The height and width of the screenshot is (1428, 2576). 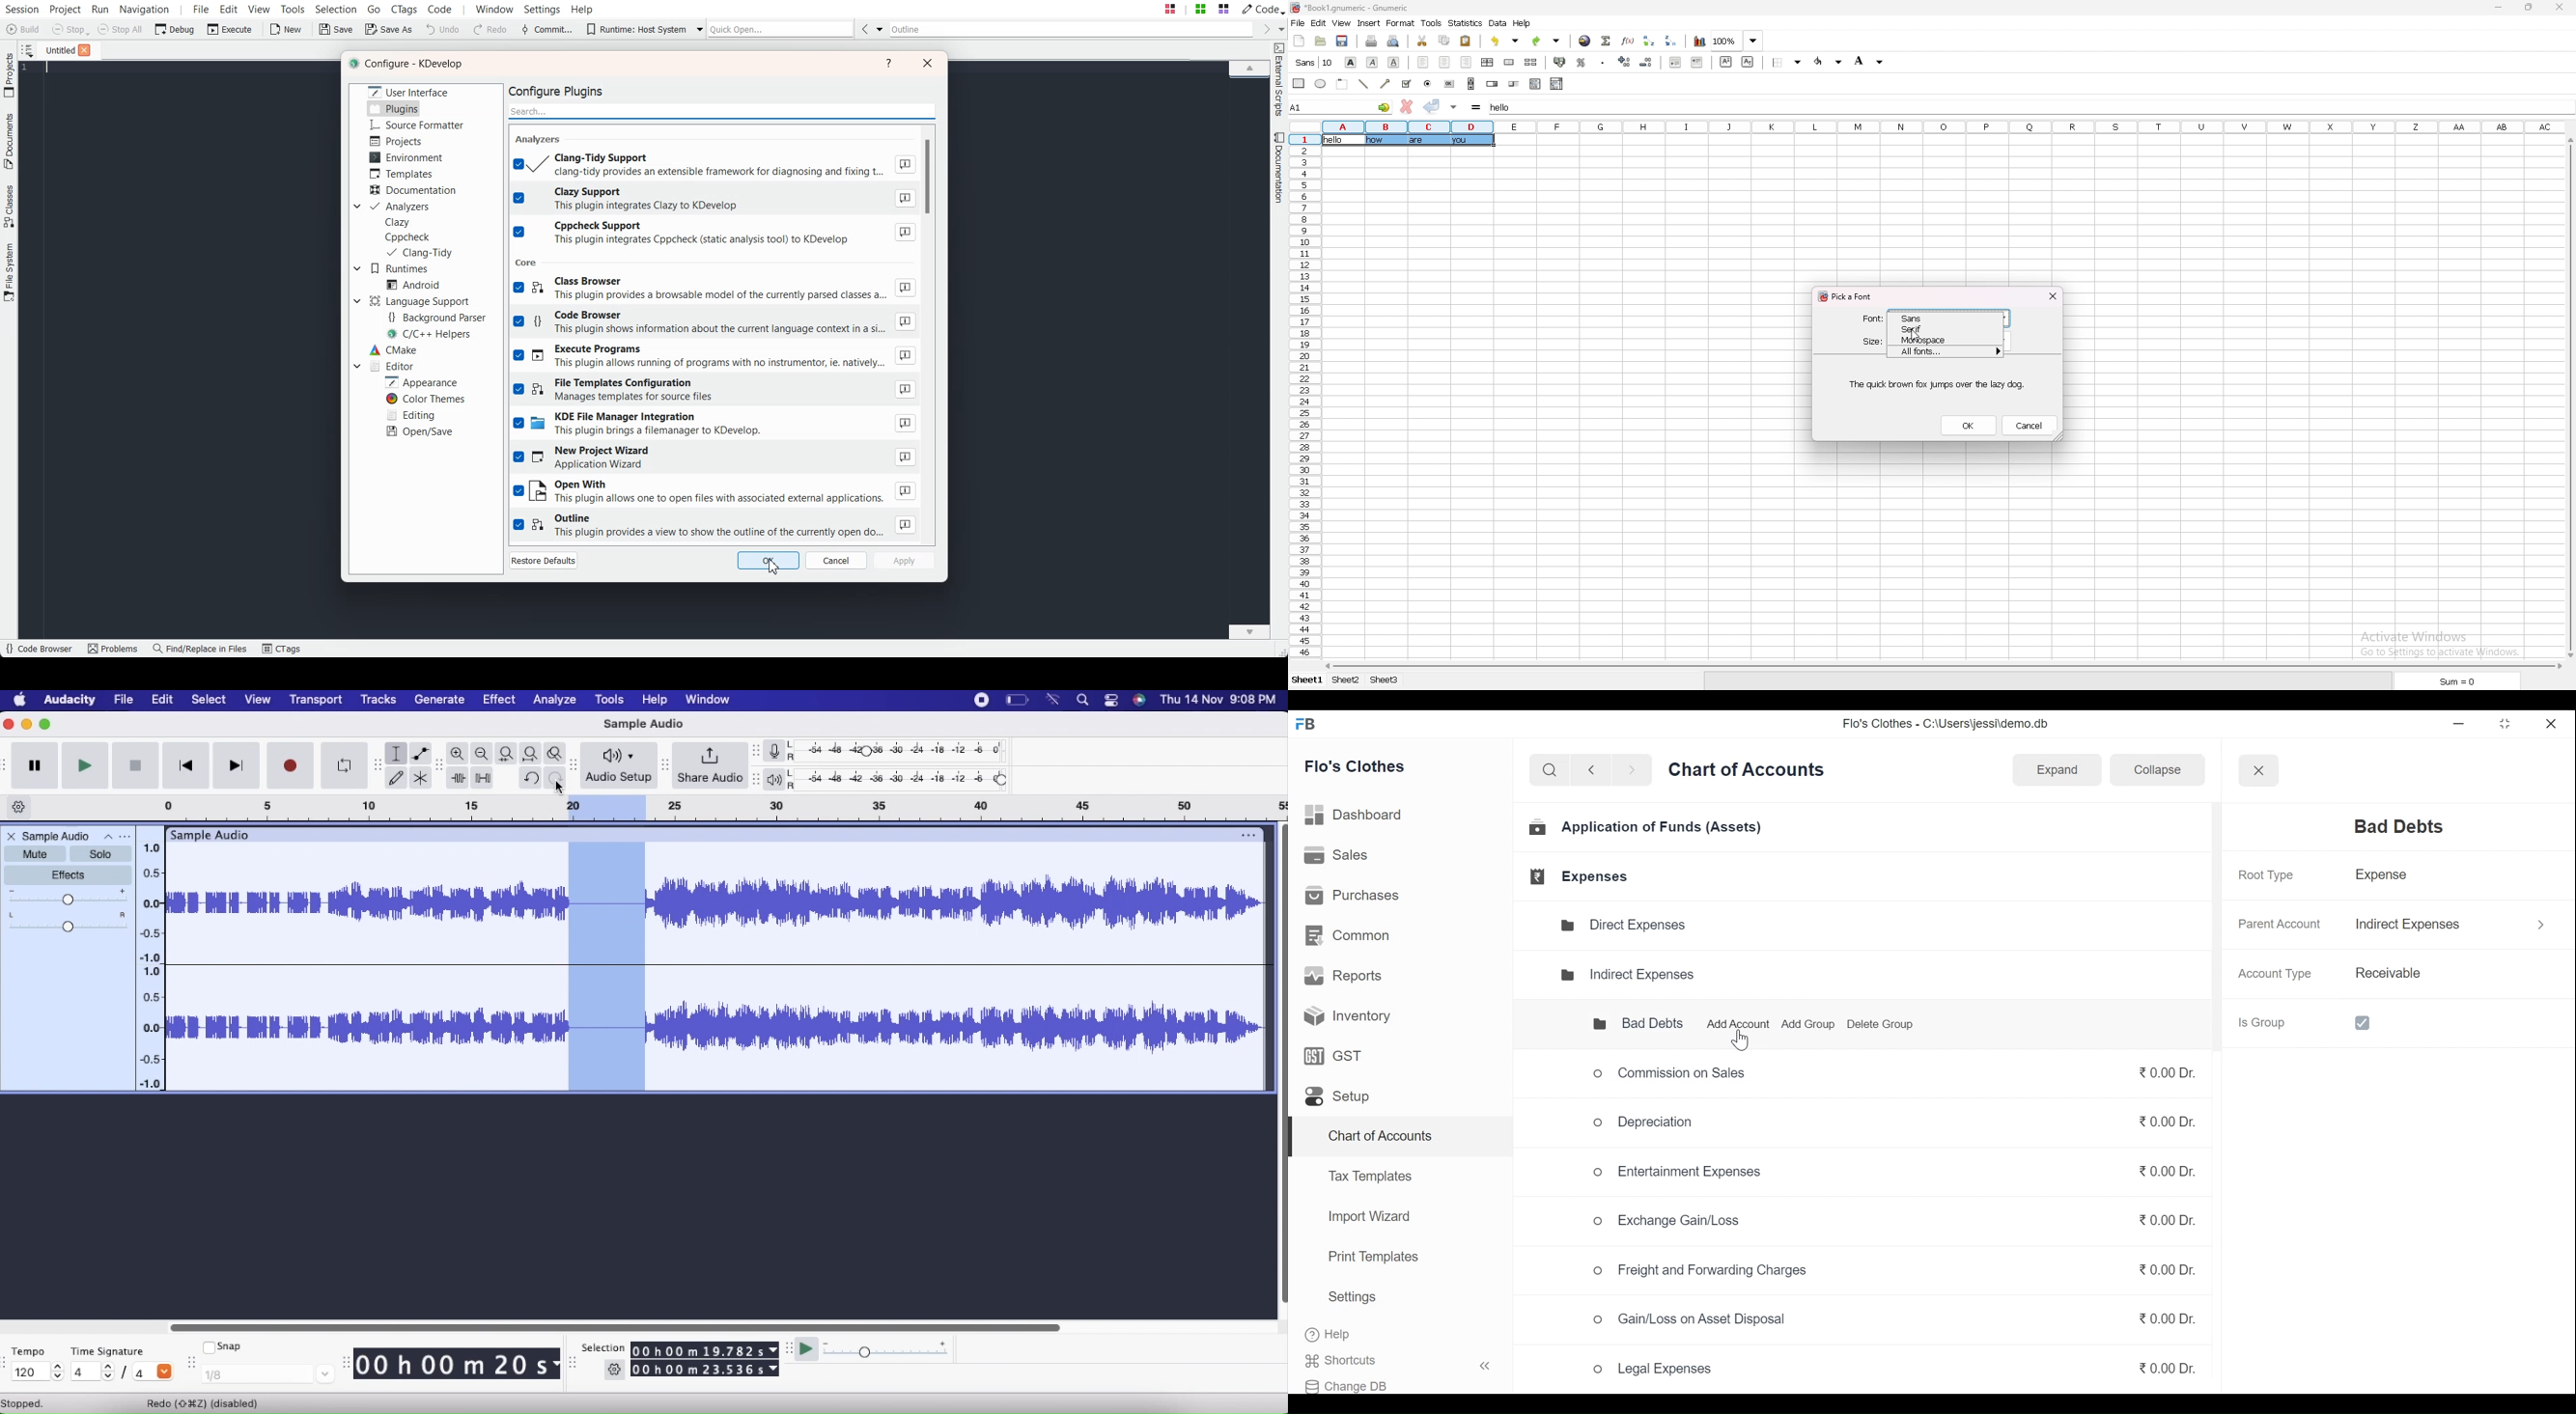 What do you see at coordinates (151, 901) in the screenshot?
I see `audio level` at bounding box center [151, 901].